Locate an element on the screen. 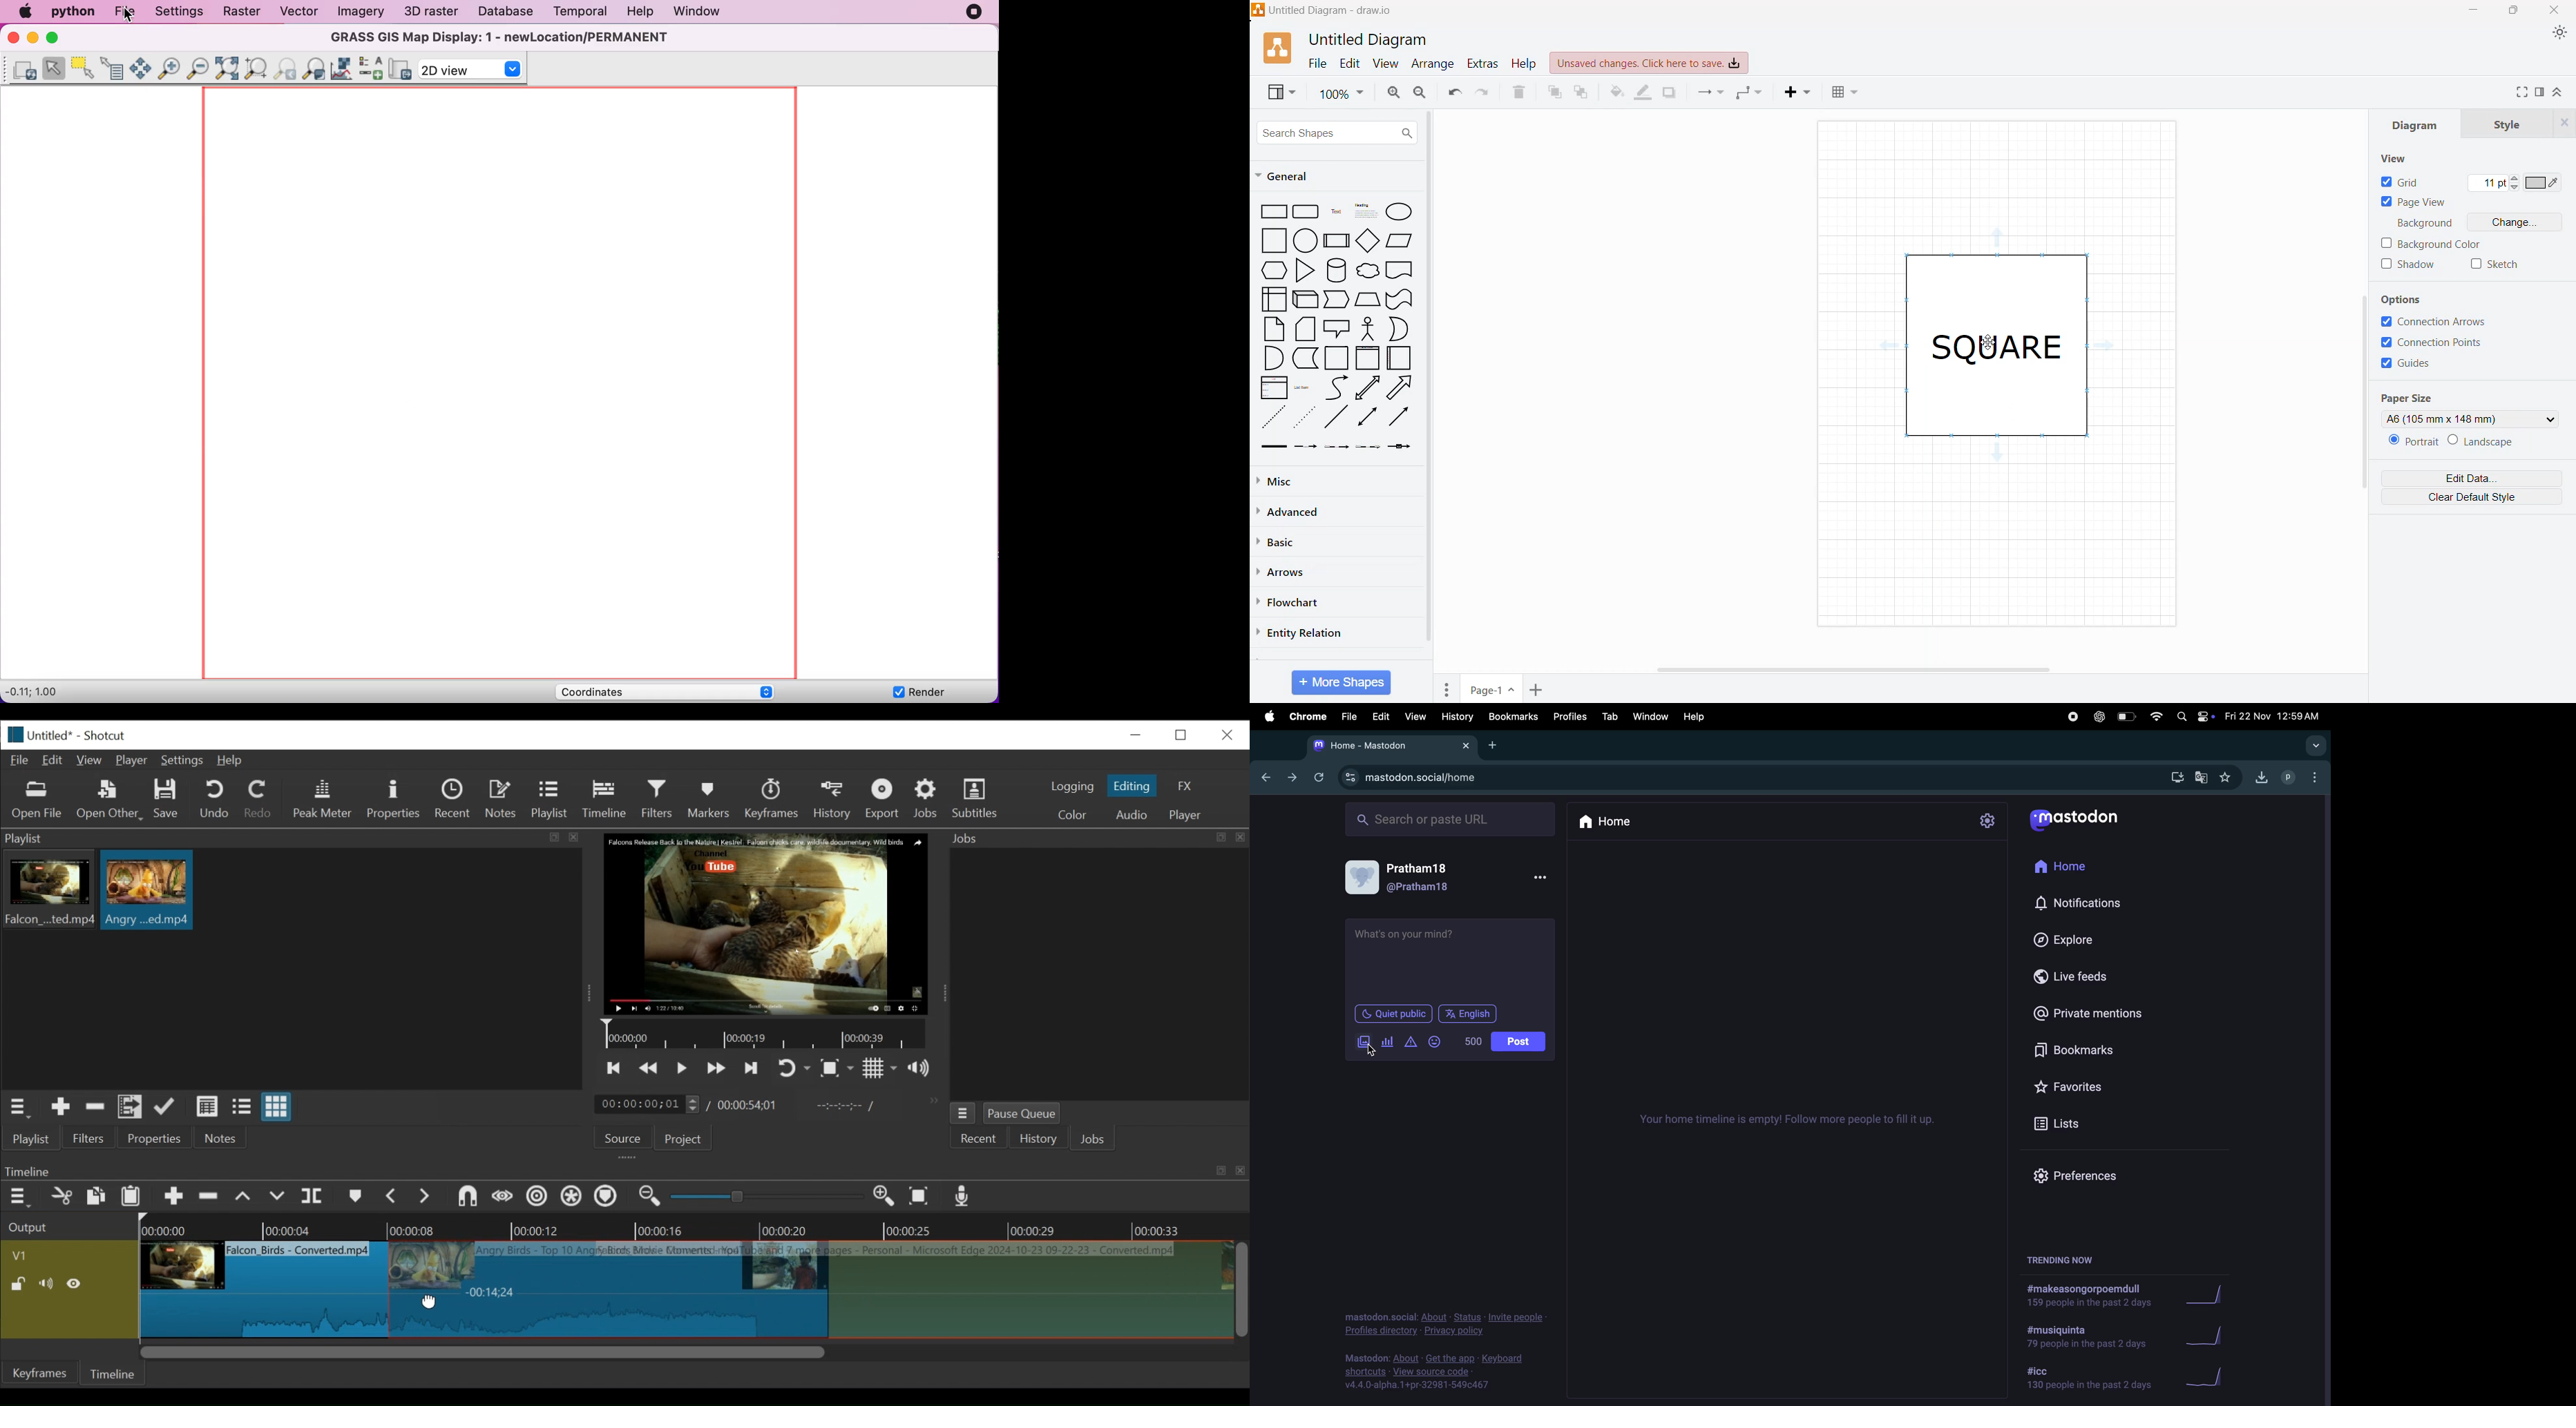  Toggle display grid on player is located at coordinates (880, 1068).